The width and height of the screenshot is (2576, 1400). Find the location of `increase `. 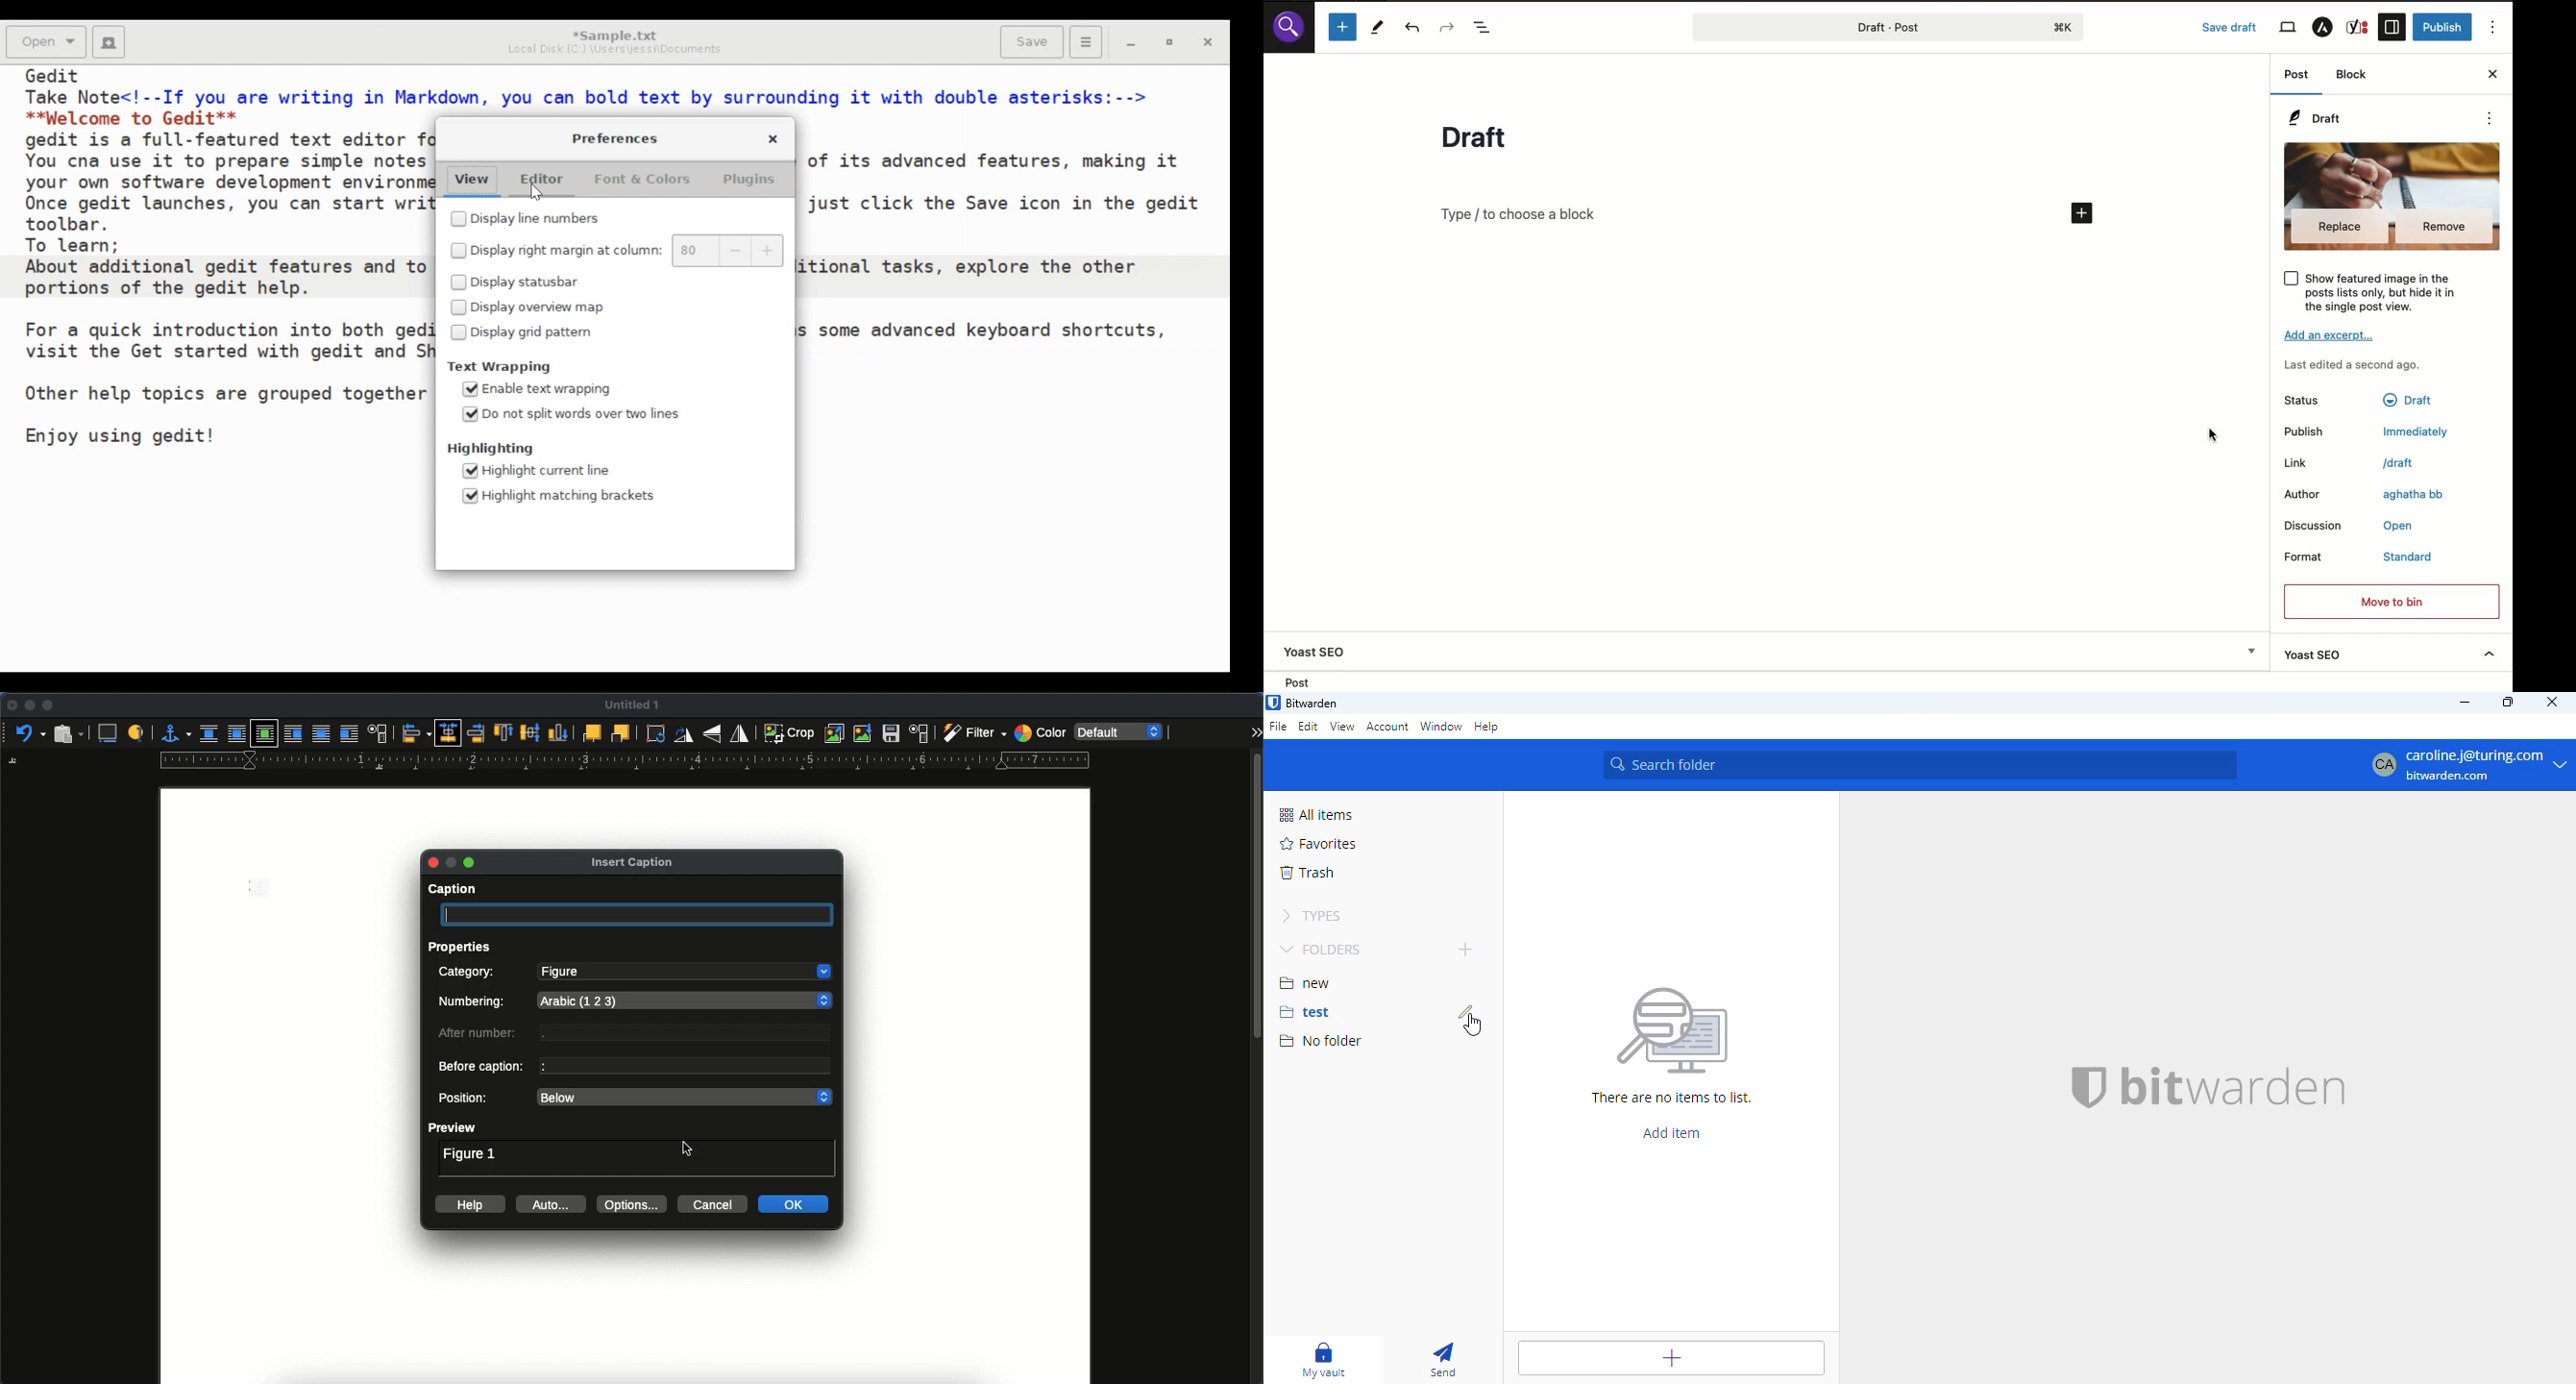

increase  is located at coordinates (769, 251).